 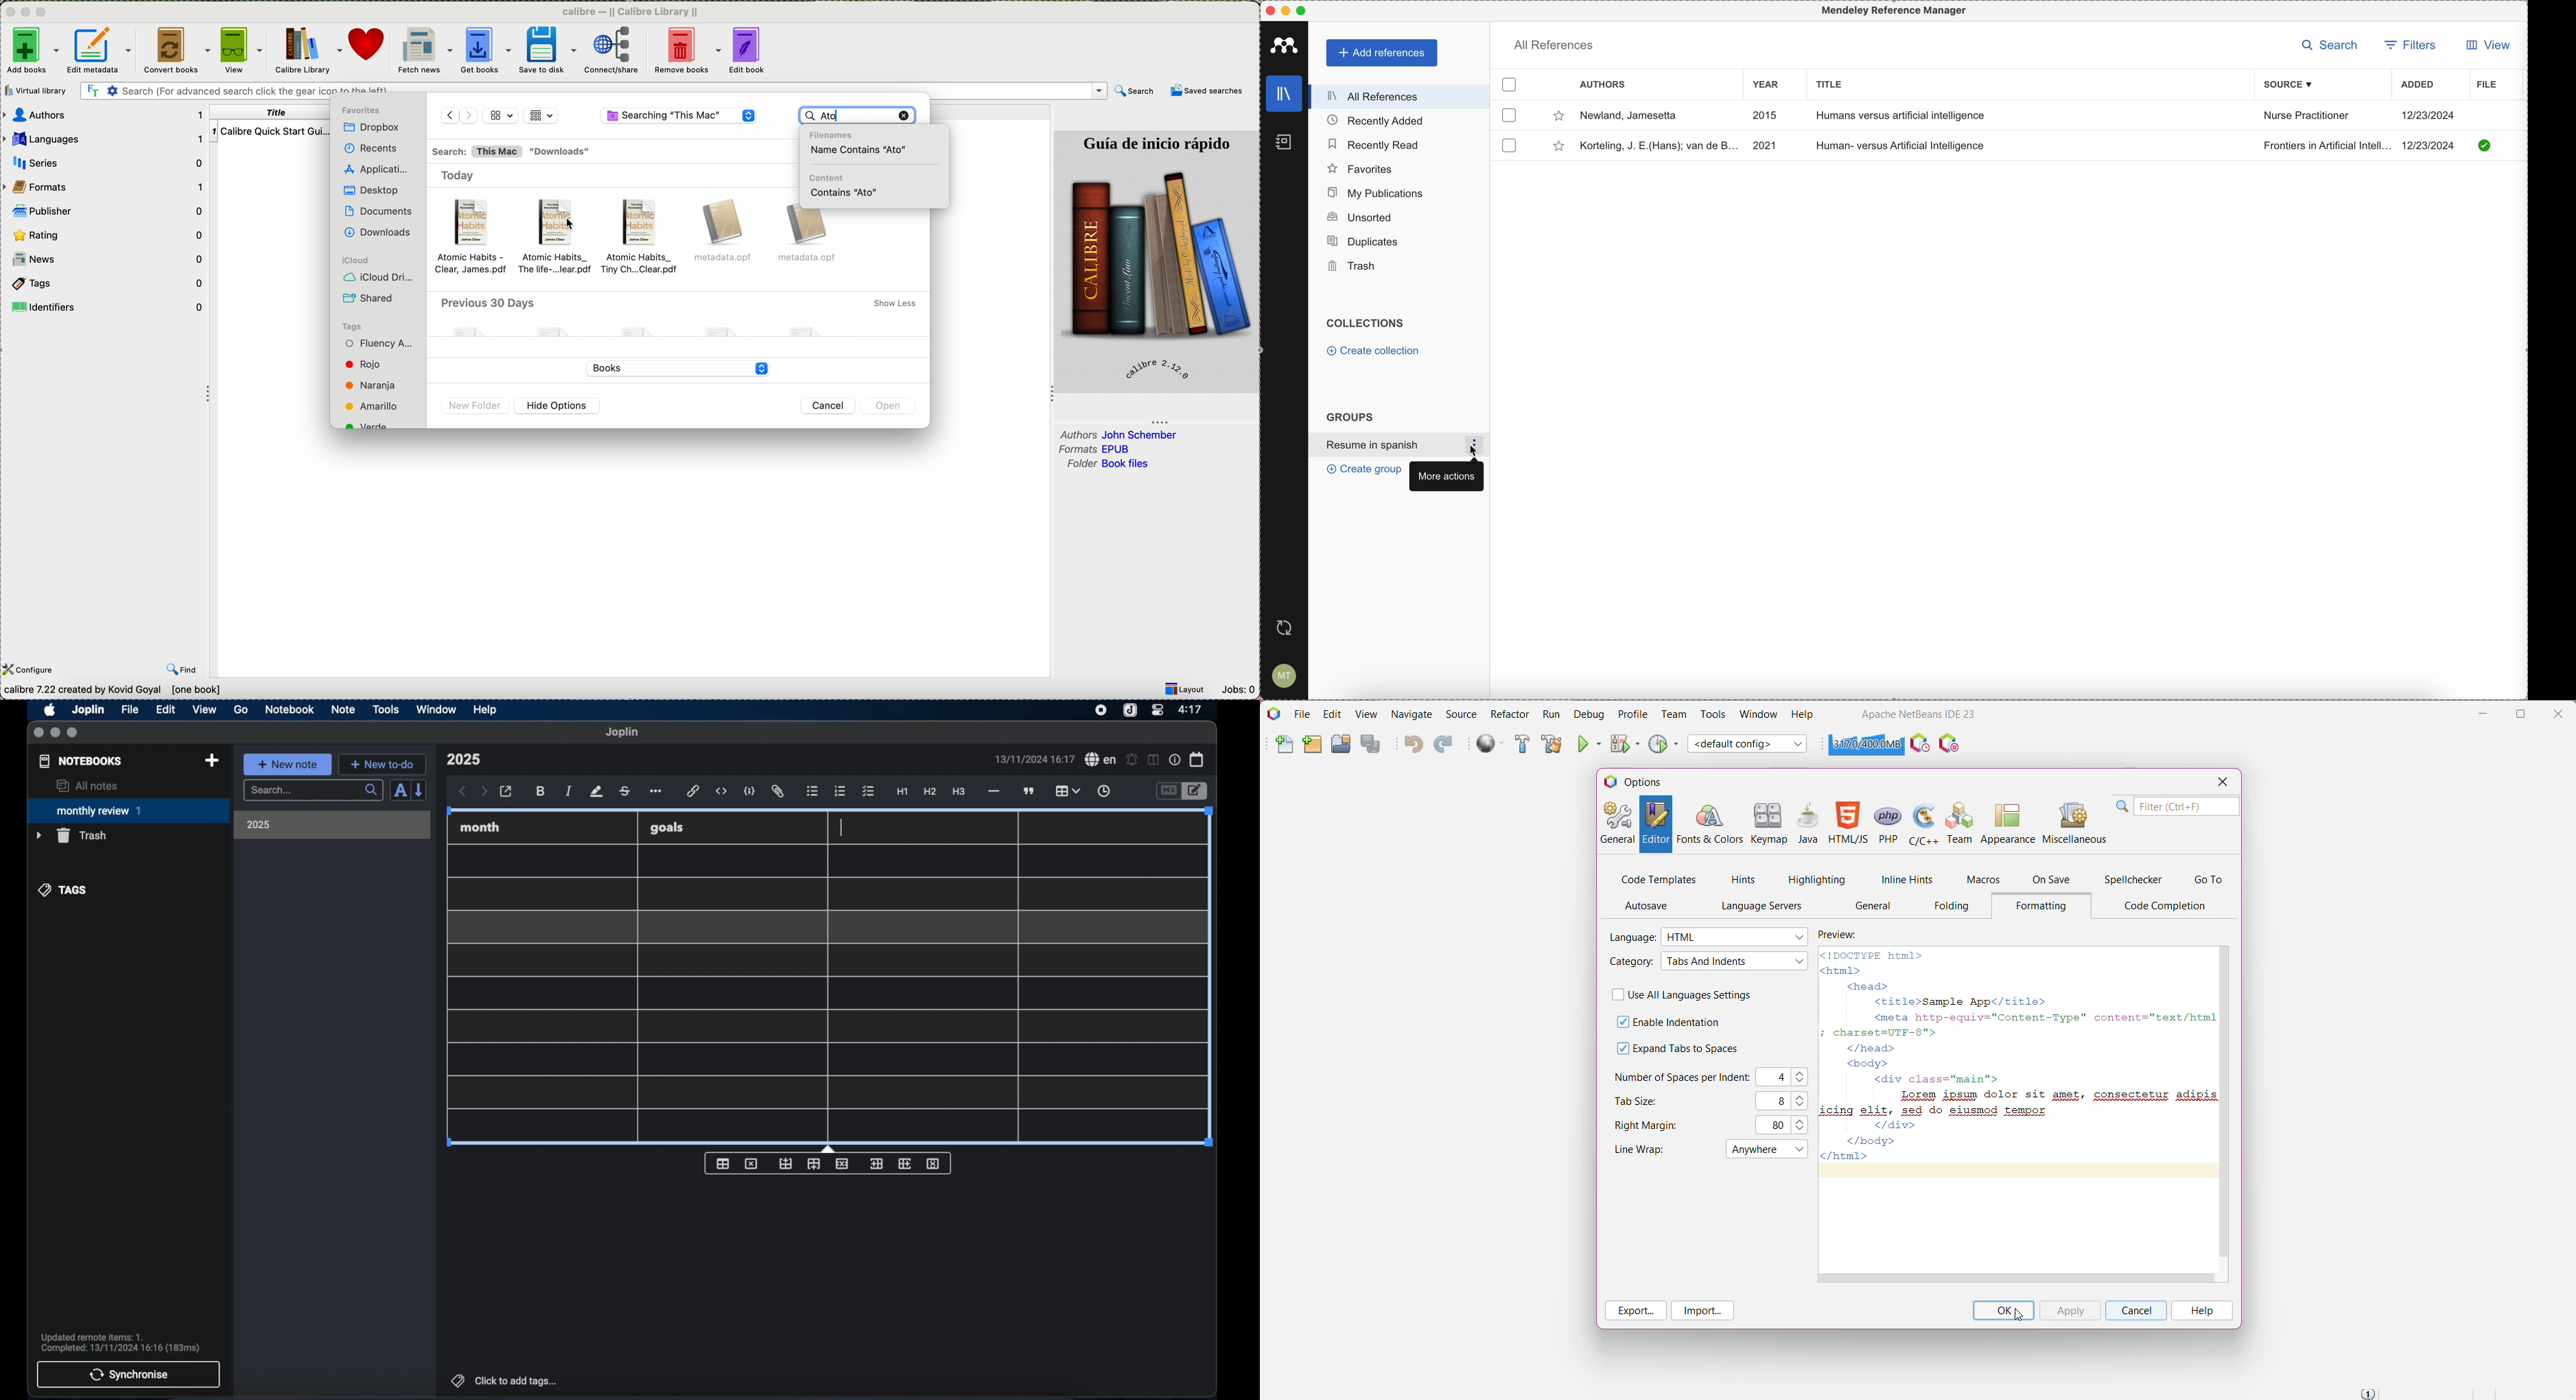 What do you see at coordinates (121, 1343) in the screenshot?
I see `sync notification` at bounding box center [121, 1343].